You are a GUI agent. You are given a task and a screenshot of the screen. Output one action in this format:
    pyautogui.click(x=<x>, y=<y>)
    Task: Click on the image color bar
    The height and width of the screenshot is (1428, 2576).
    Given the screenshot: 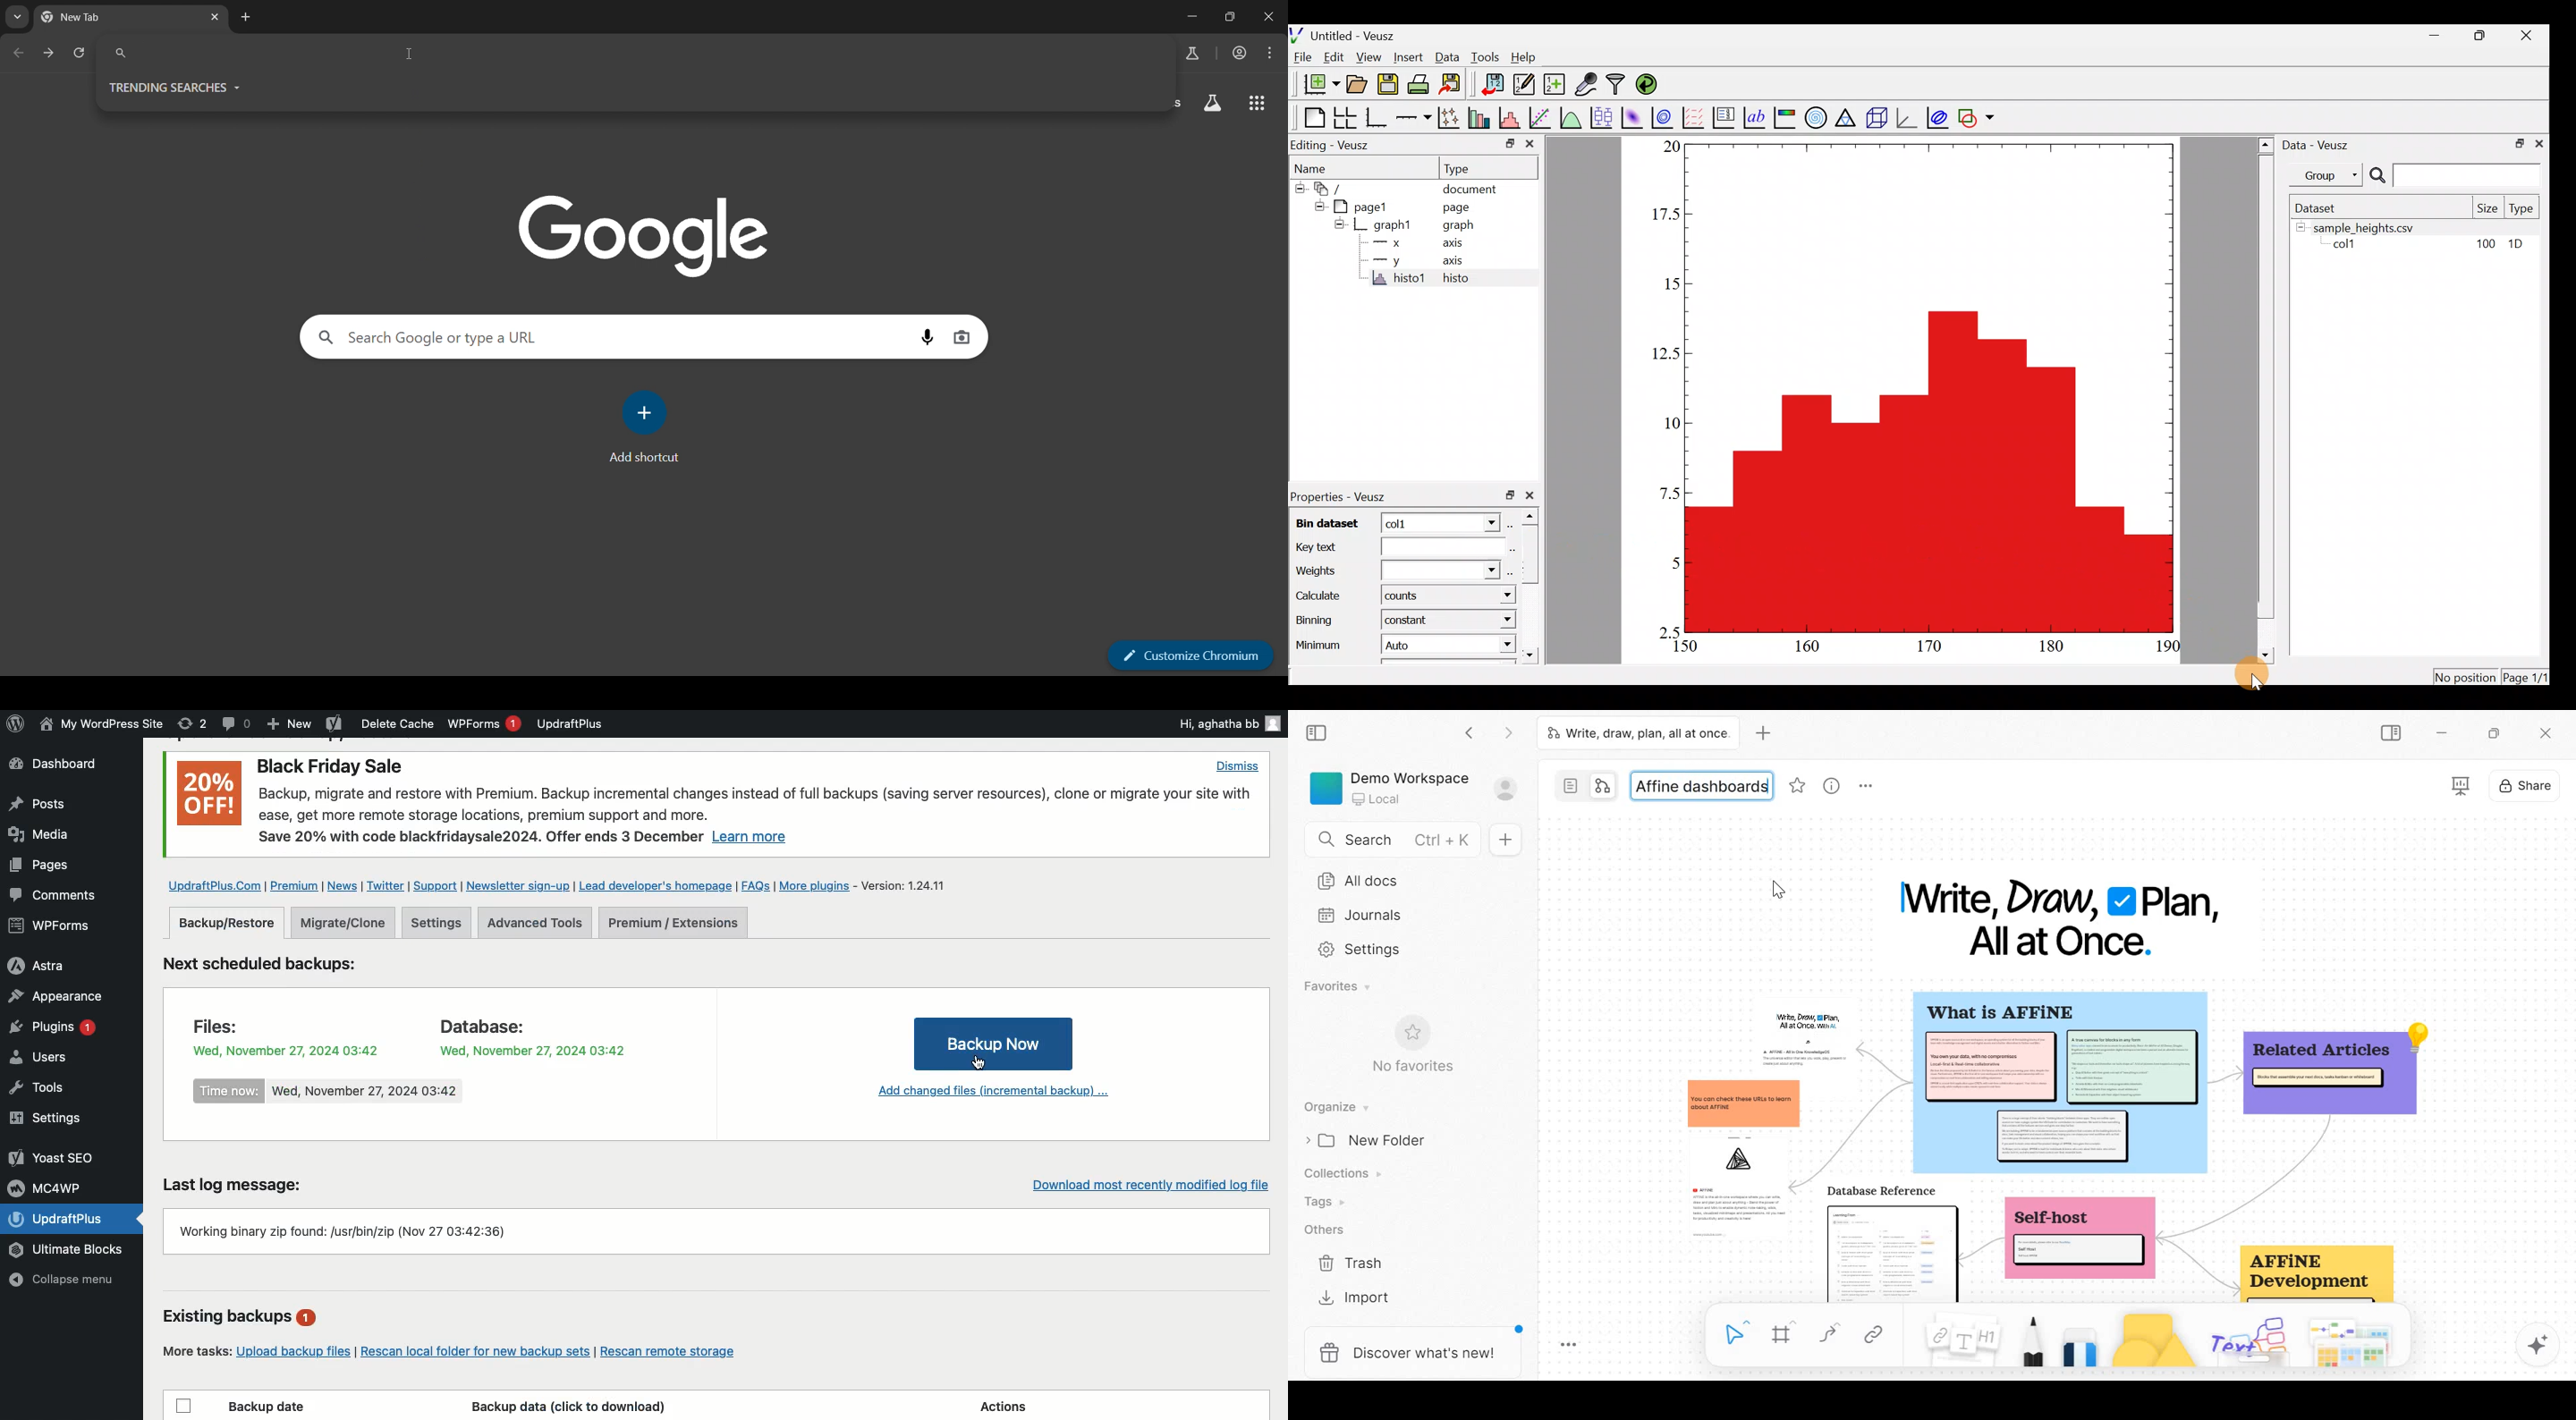 What is the action you would take?
    pyautogui.click(x=1786, y=117)
    